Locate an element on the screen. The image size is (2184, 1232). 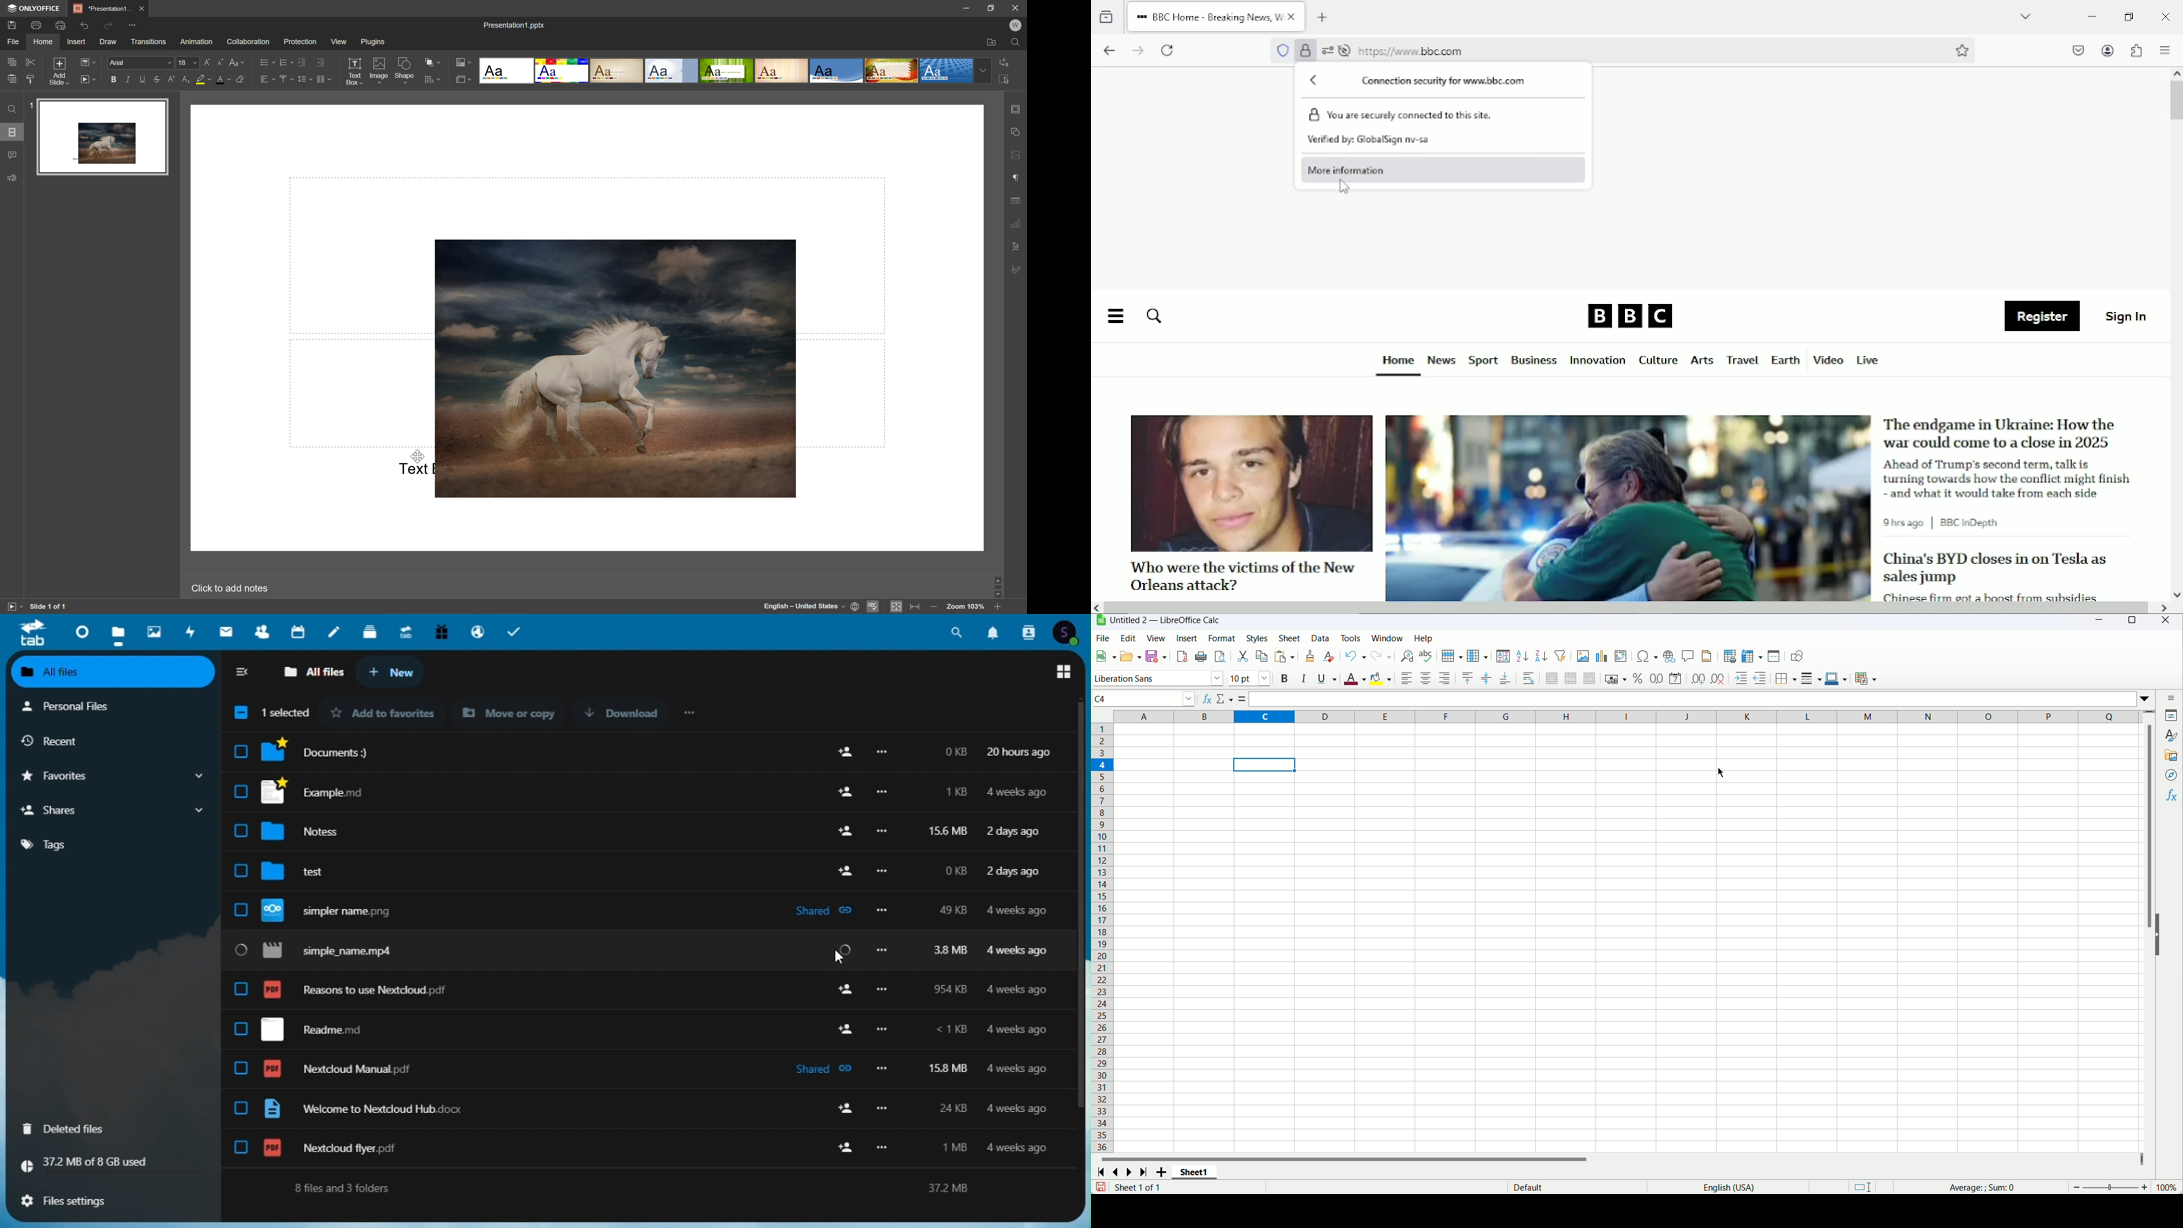
Text is located at coordinates (415, 467).